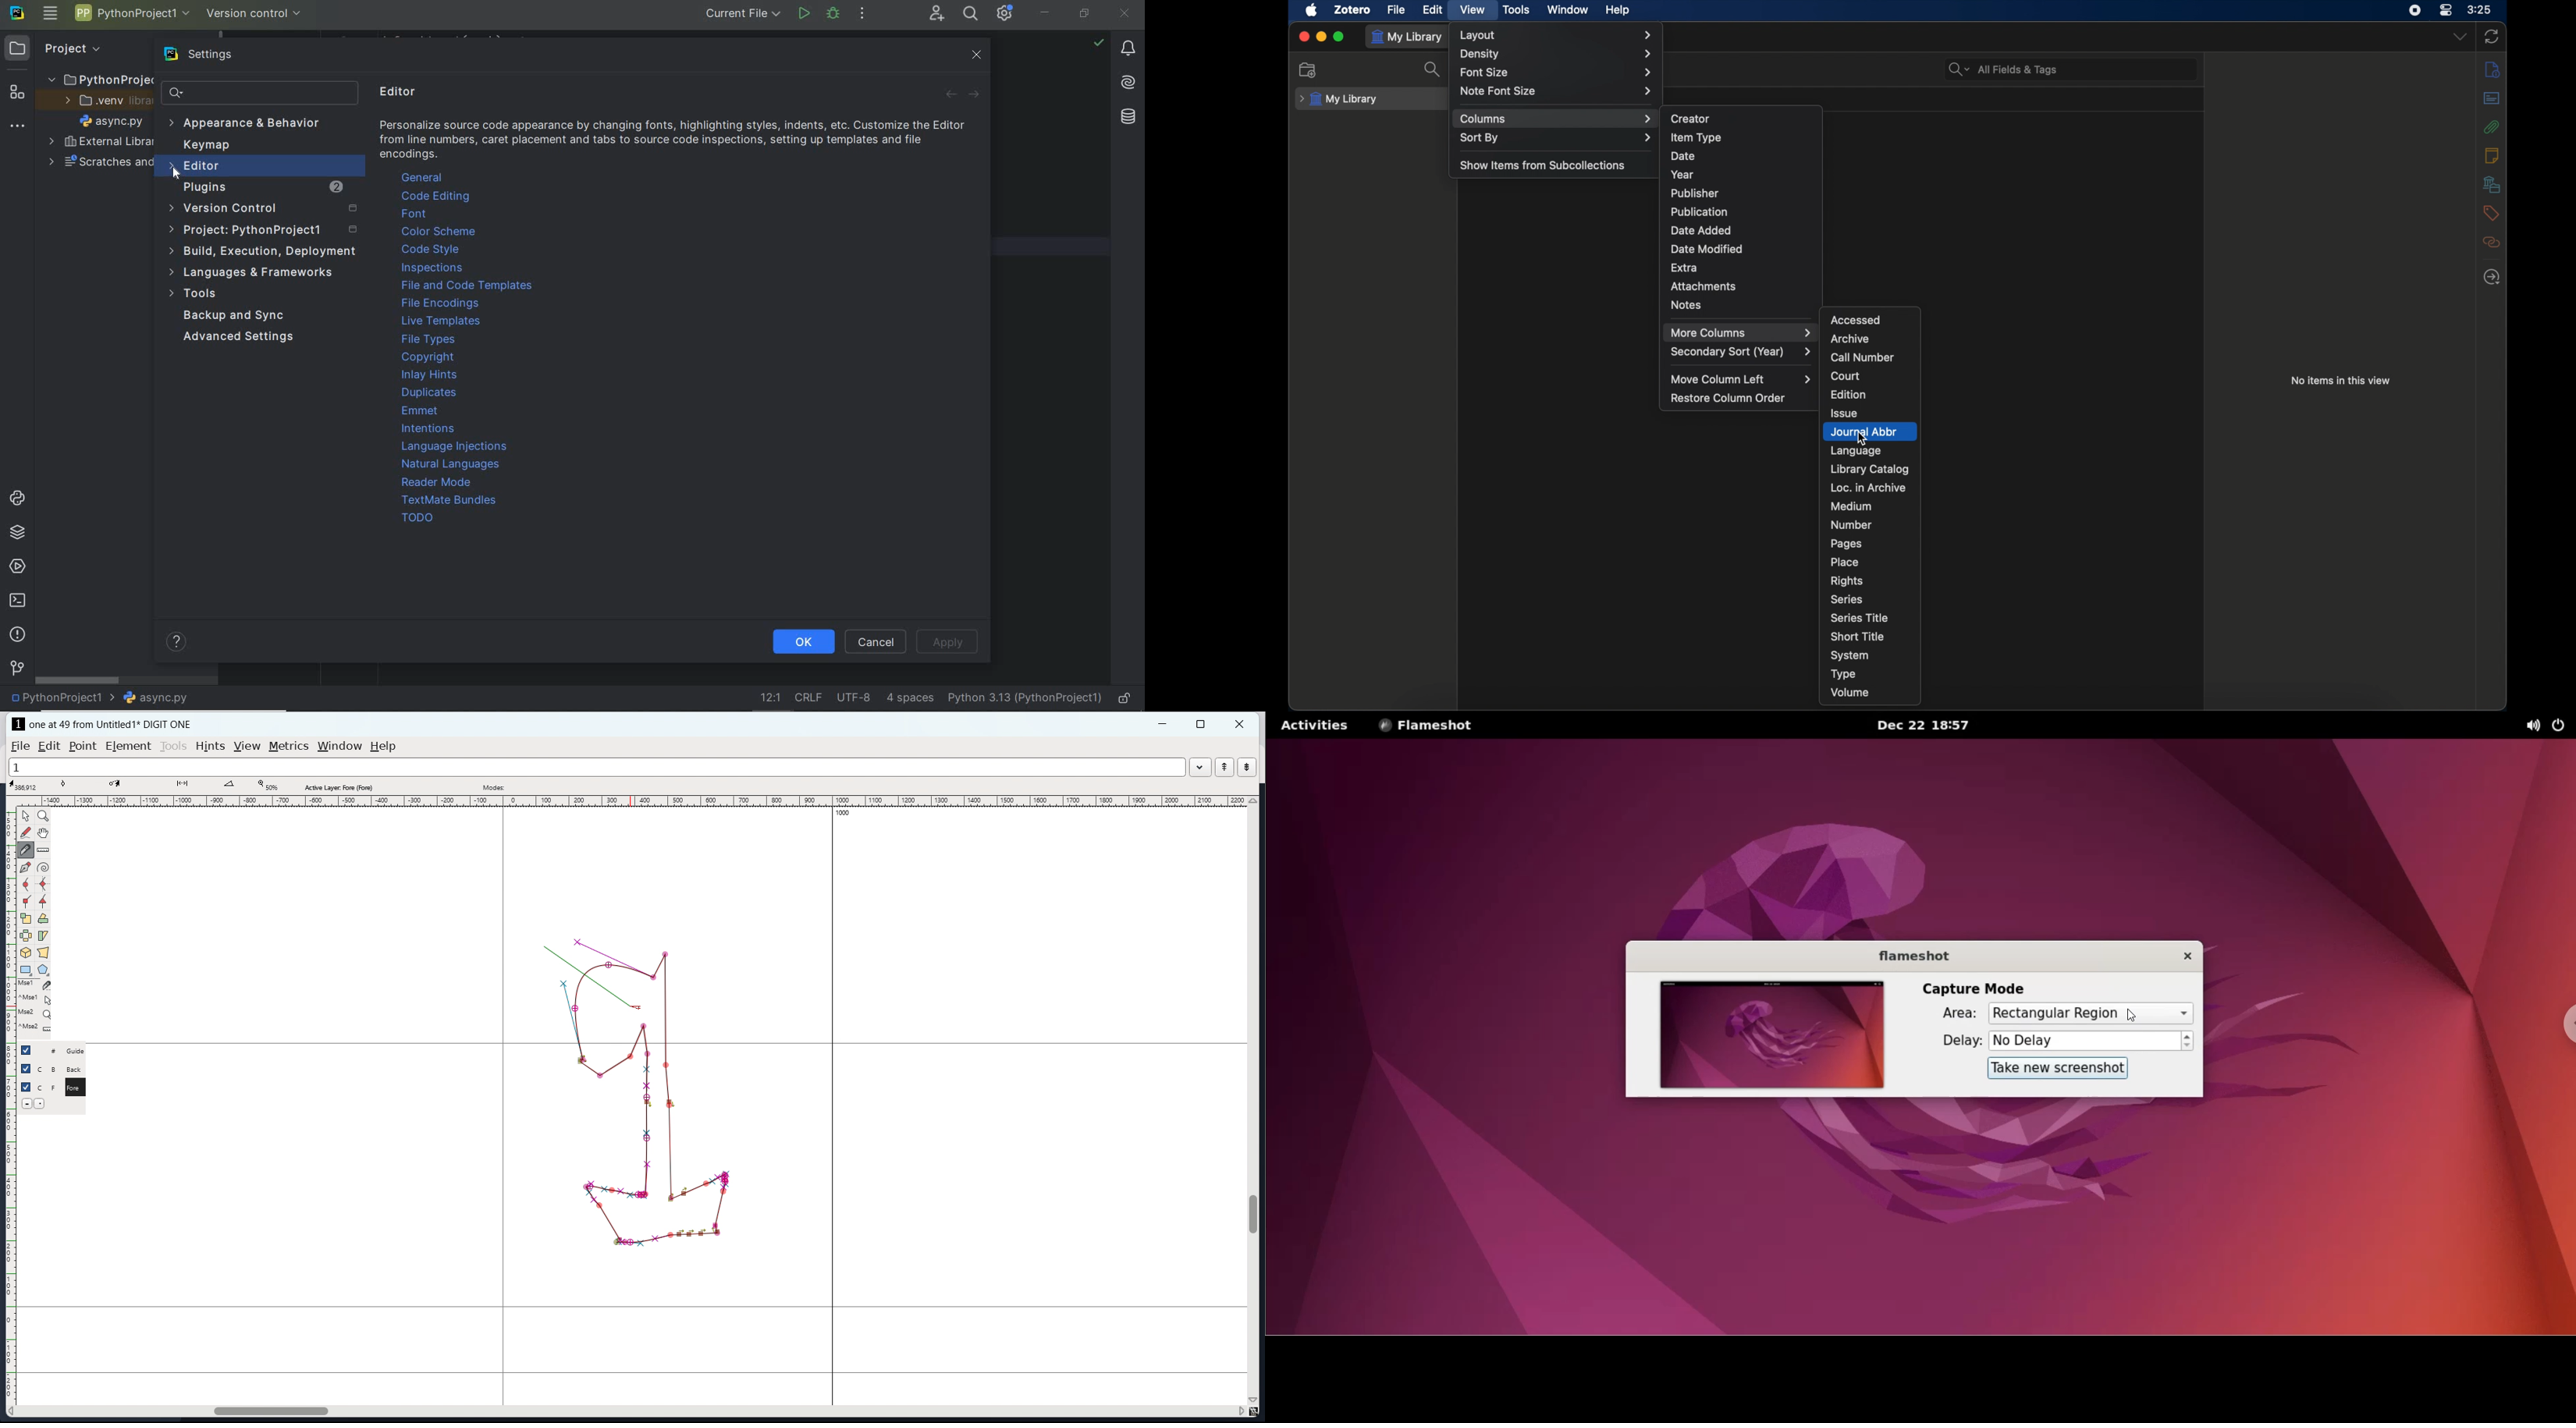 The image size is (2576, 1428). I want to click on libraries, so click(2492, 184).